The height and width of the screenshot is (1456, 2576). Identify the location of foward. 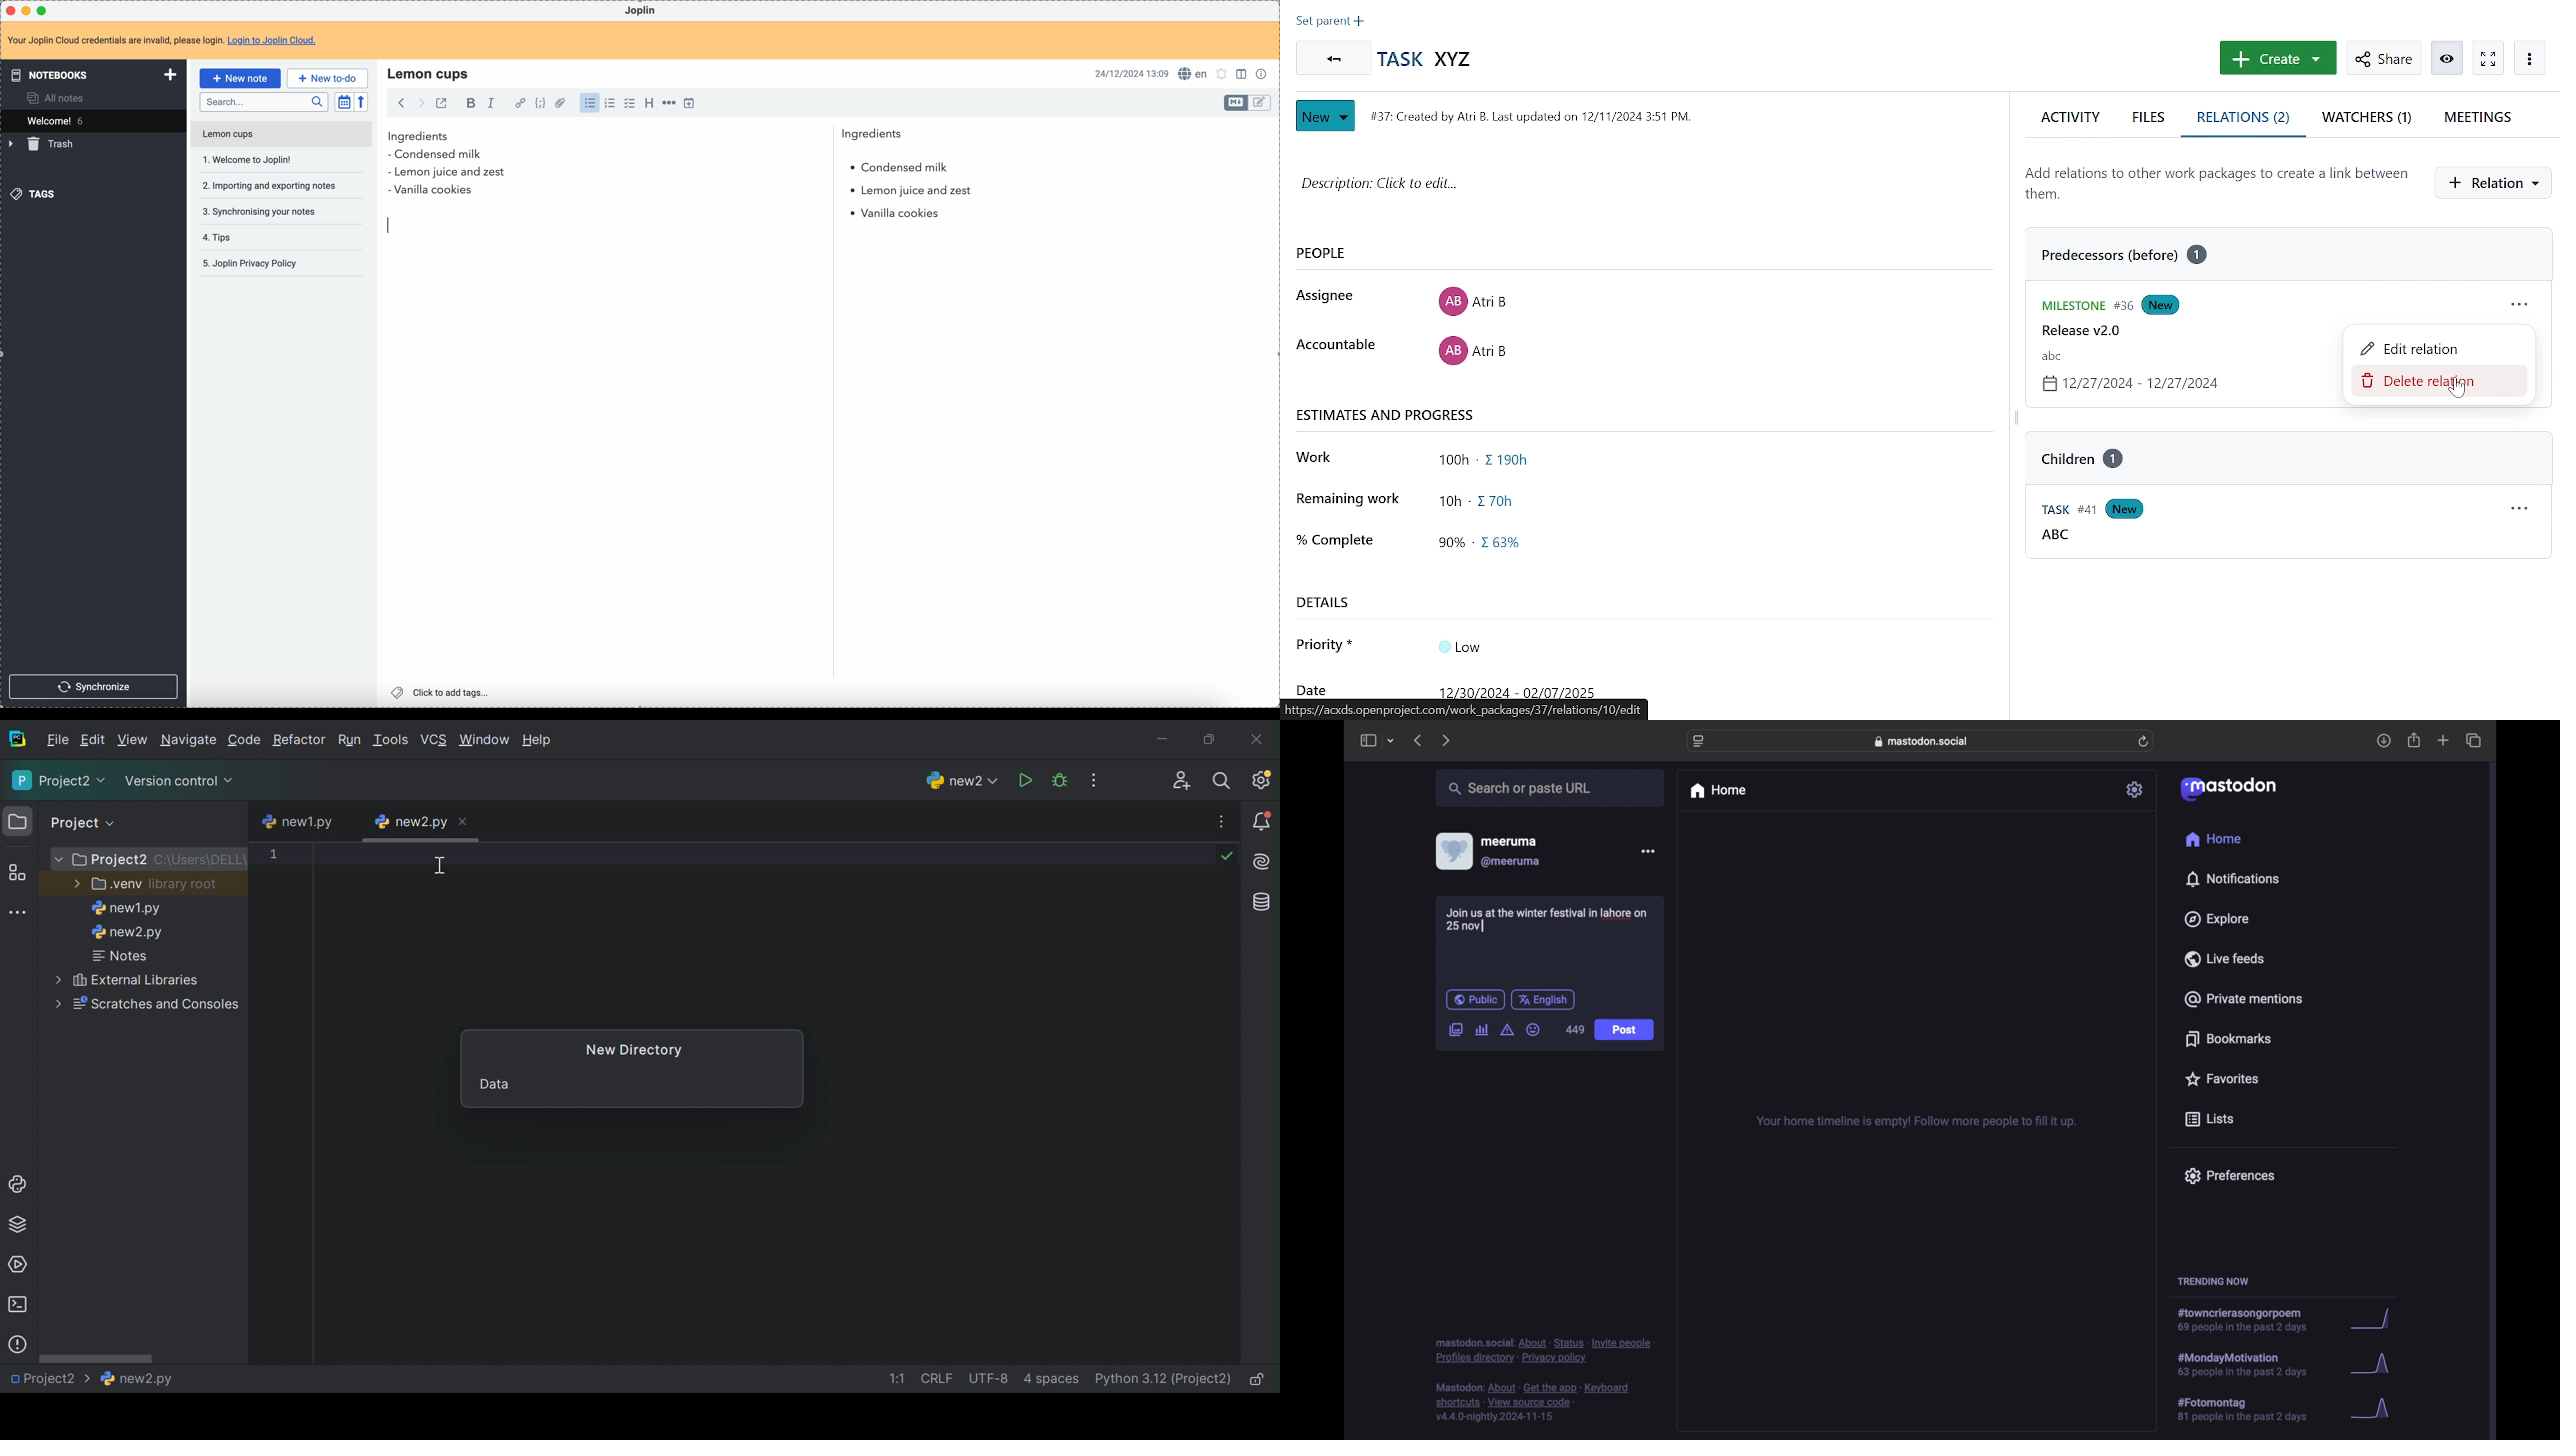
(420, 103).